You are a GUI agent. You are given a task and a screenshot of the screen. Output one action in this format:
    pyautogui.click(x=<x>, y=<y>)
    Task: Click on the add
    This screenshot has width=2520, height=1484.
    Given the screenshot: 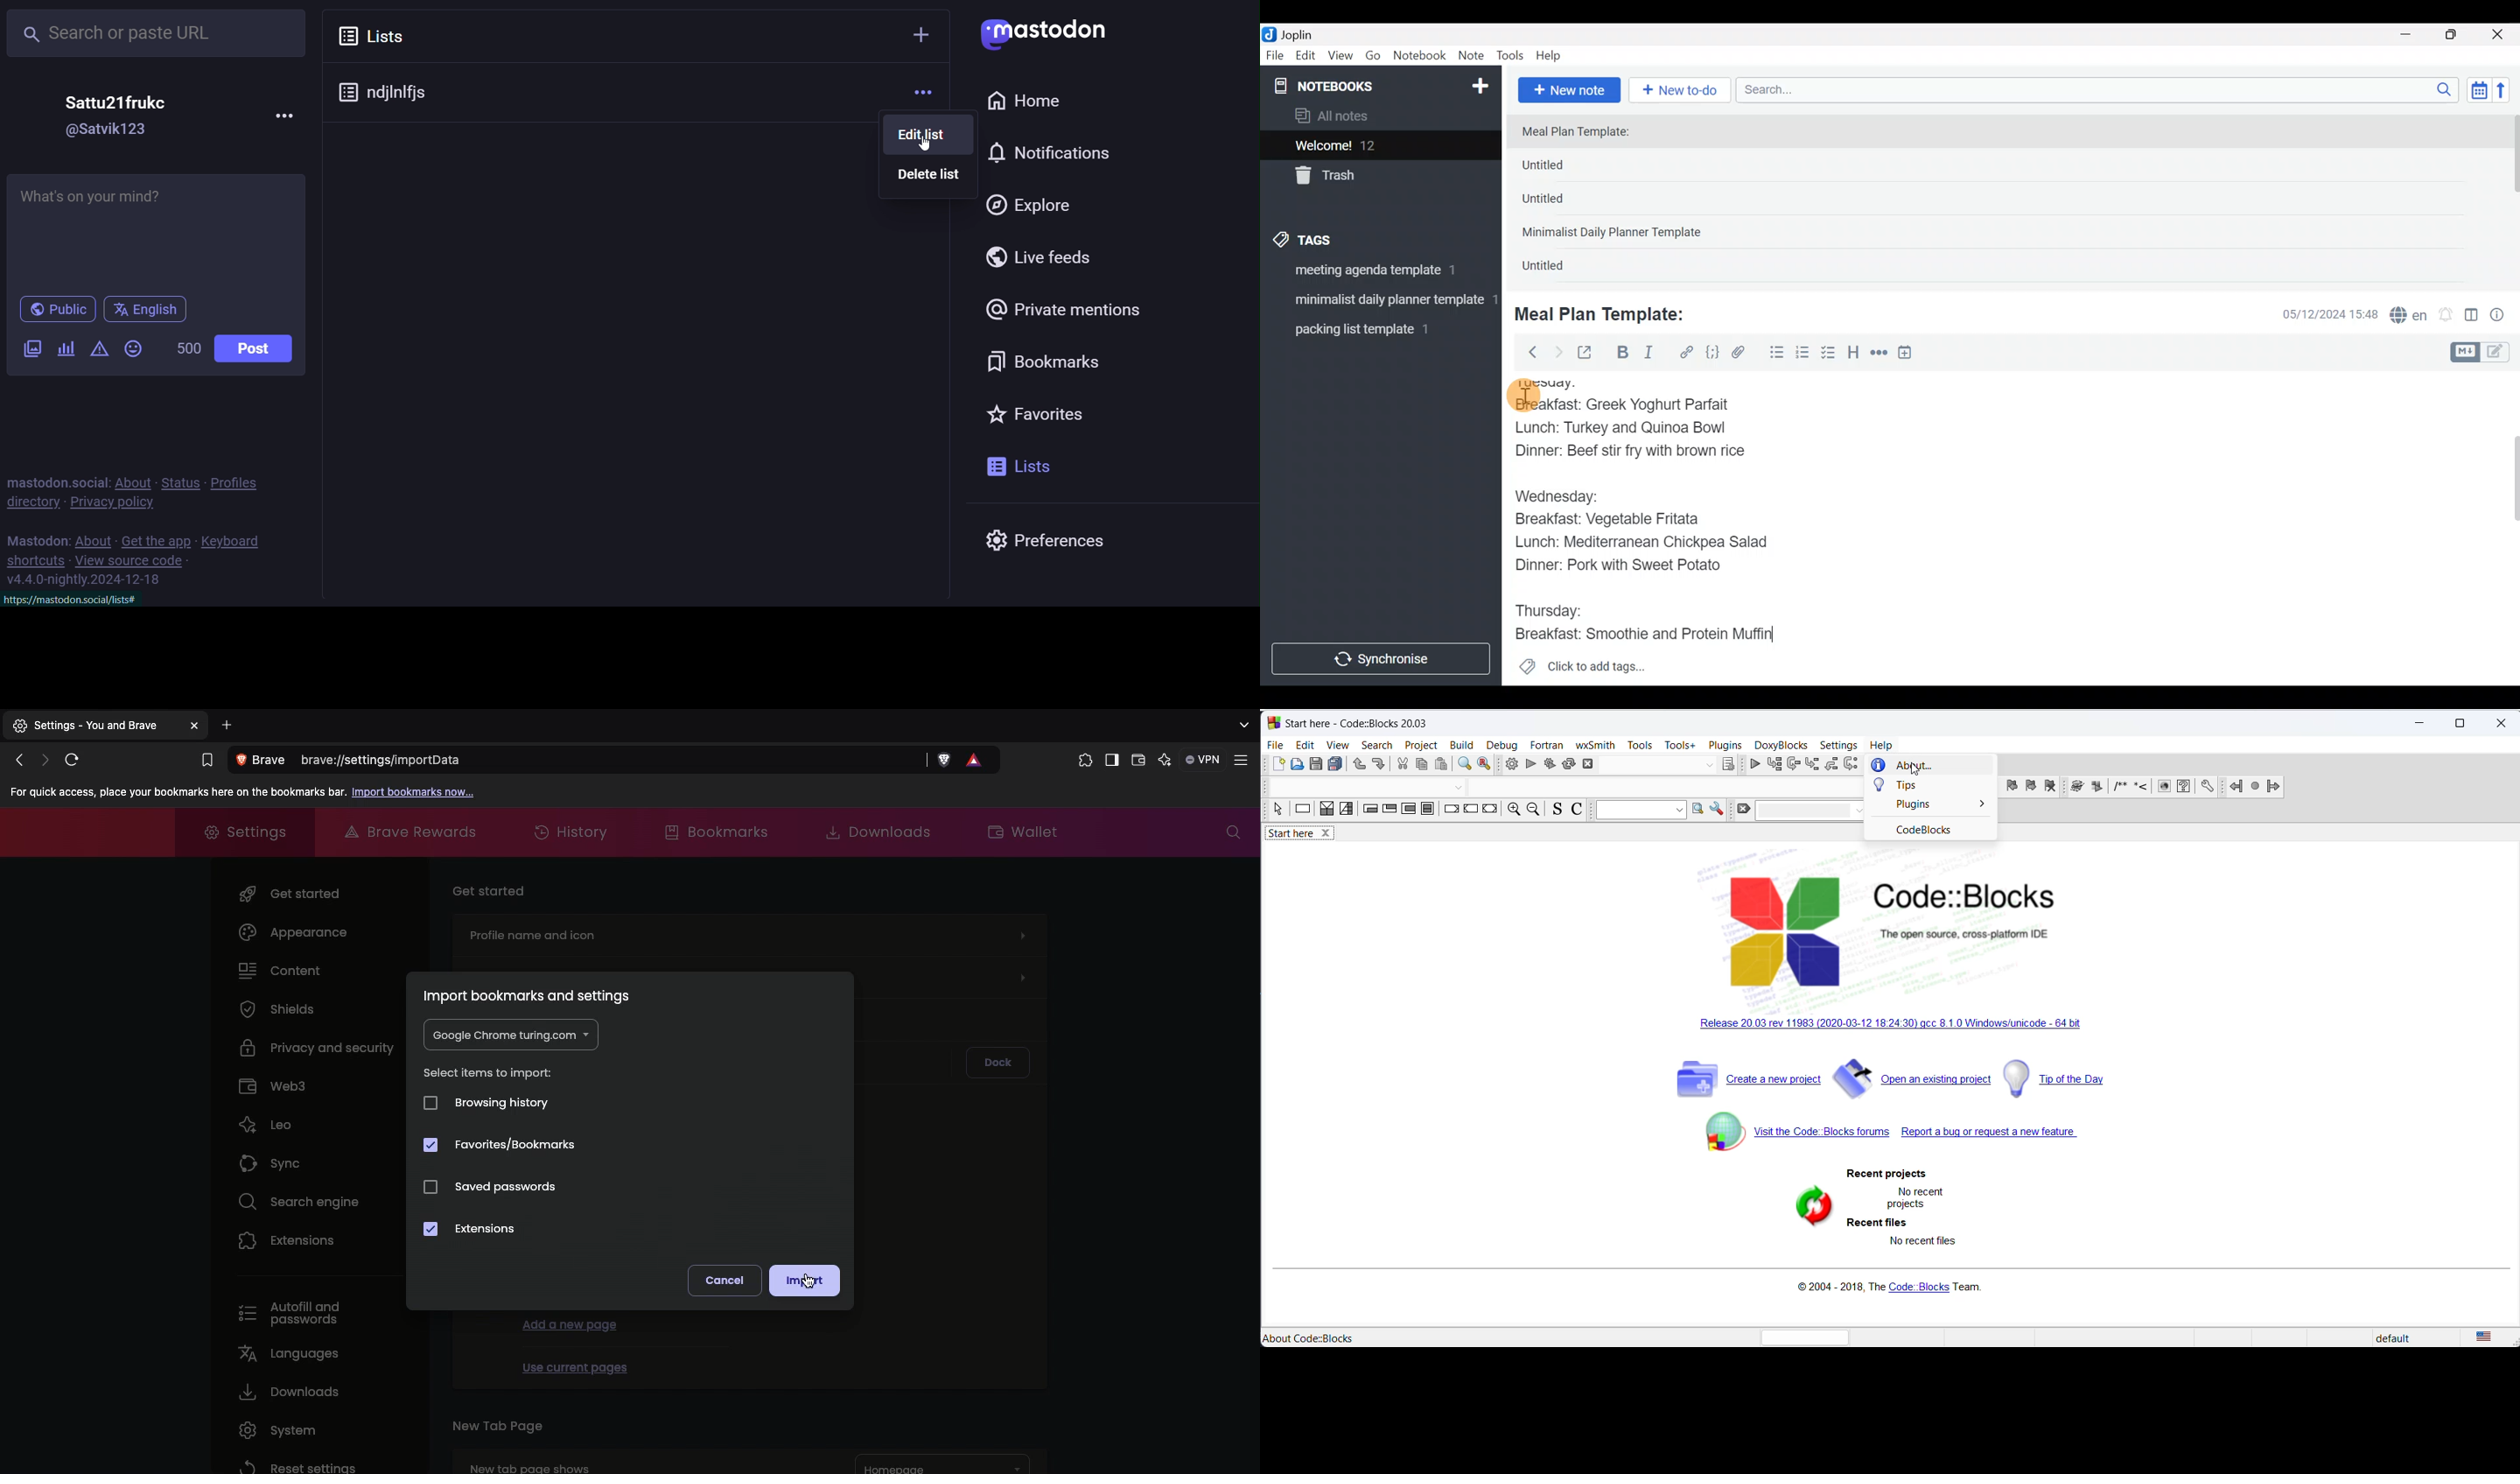 What is the action you would take?
    pyautogui.click(x=920, y=38)
    